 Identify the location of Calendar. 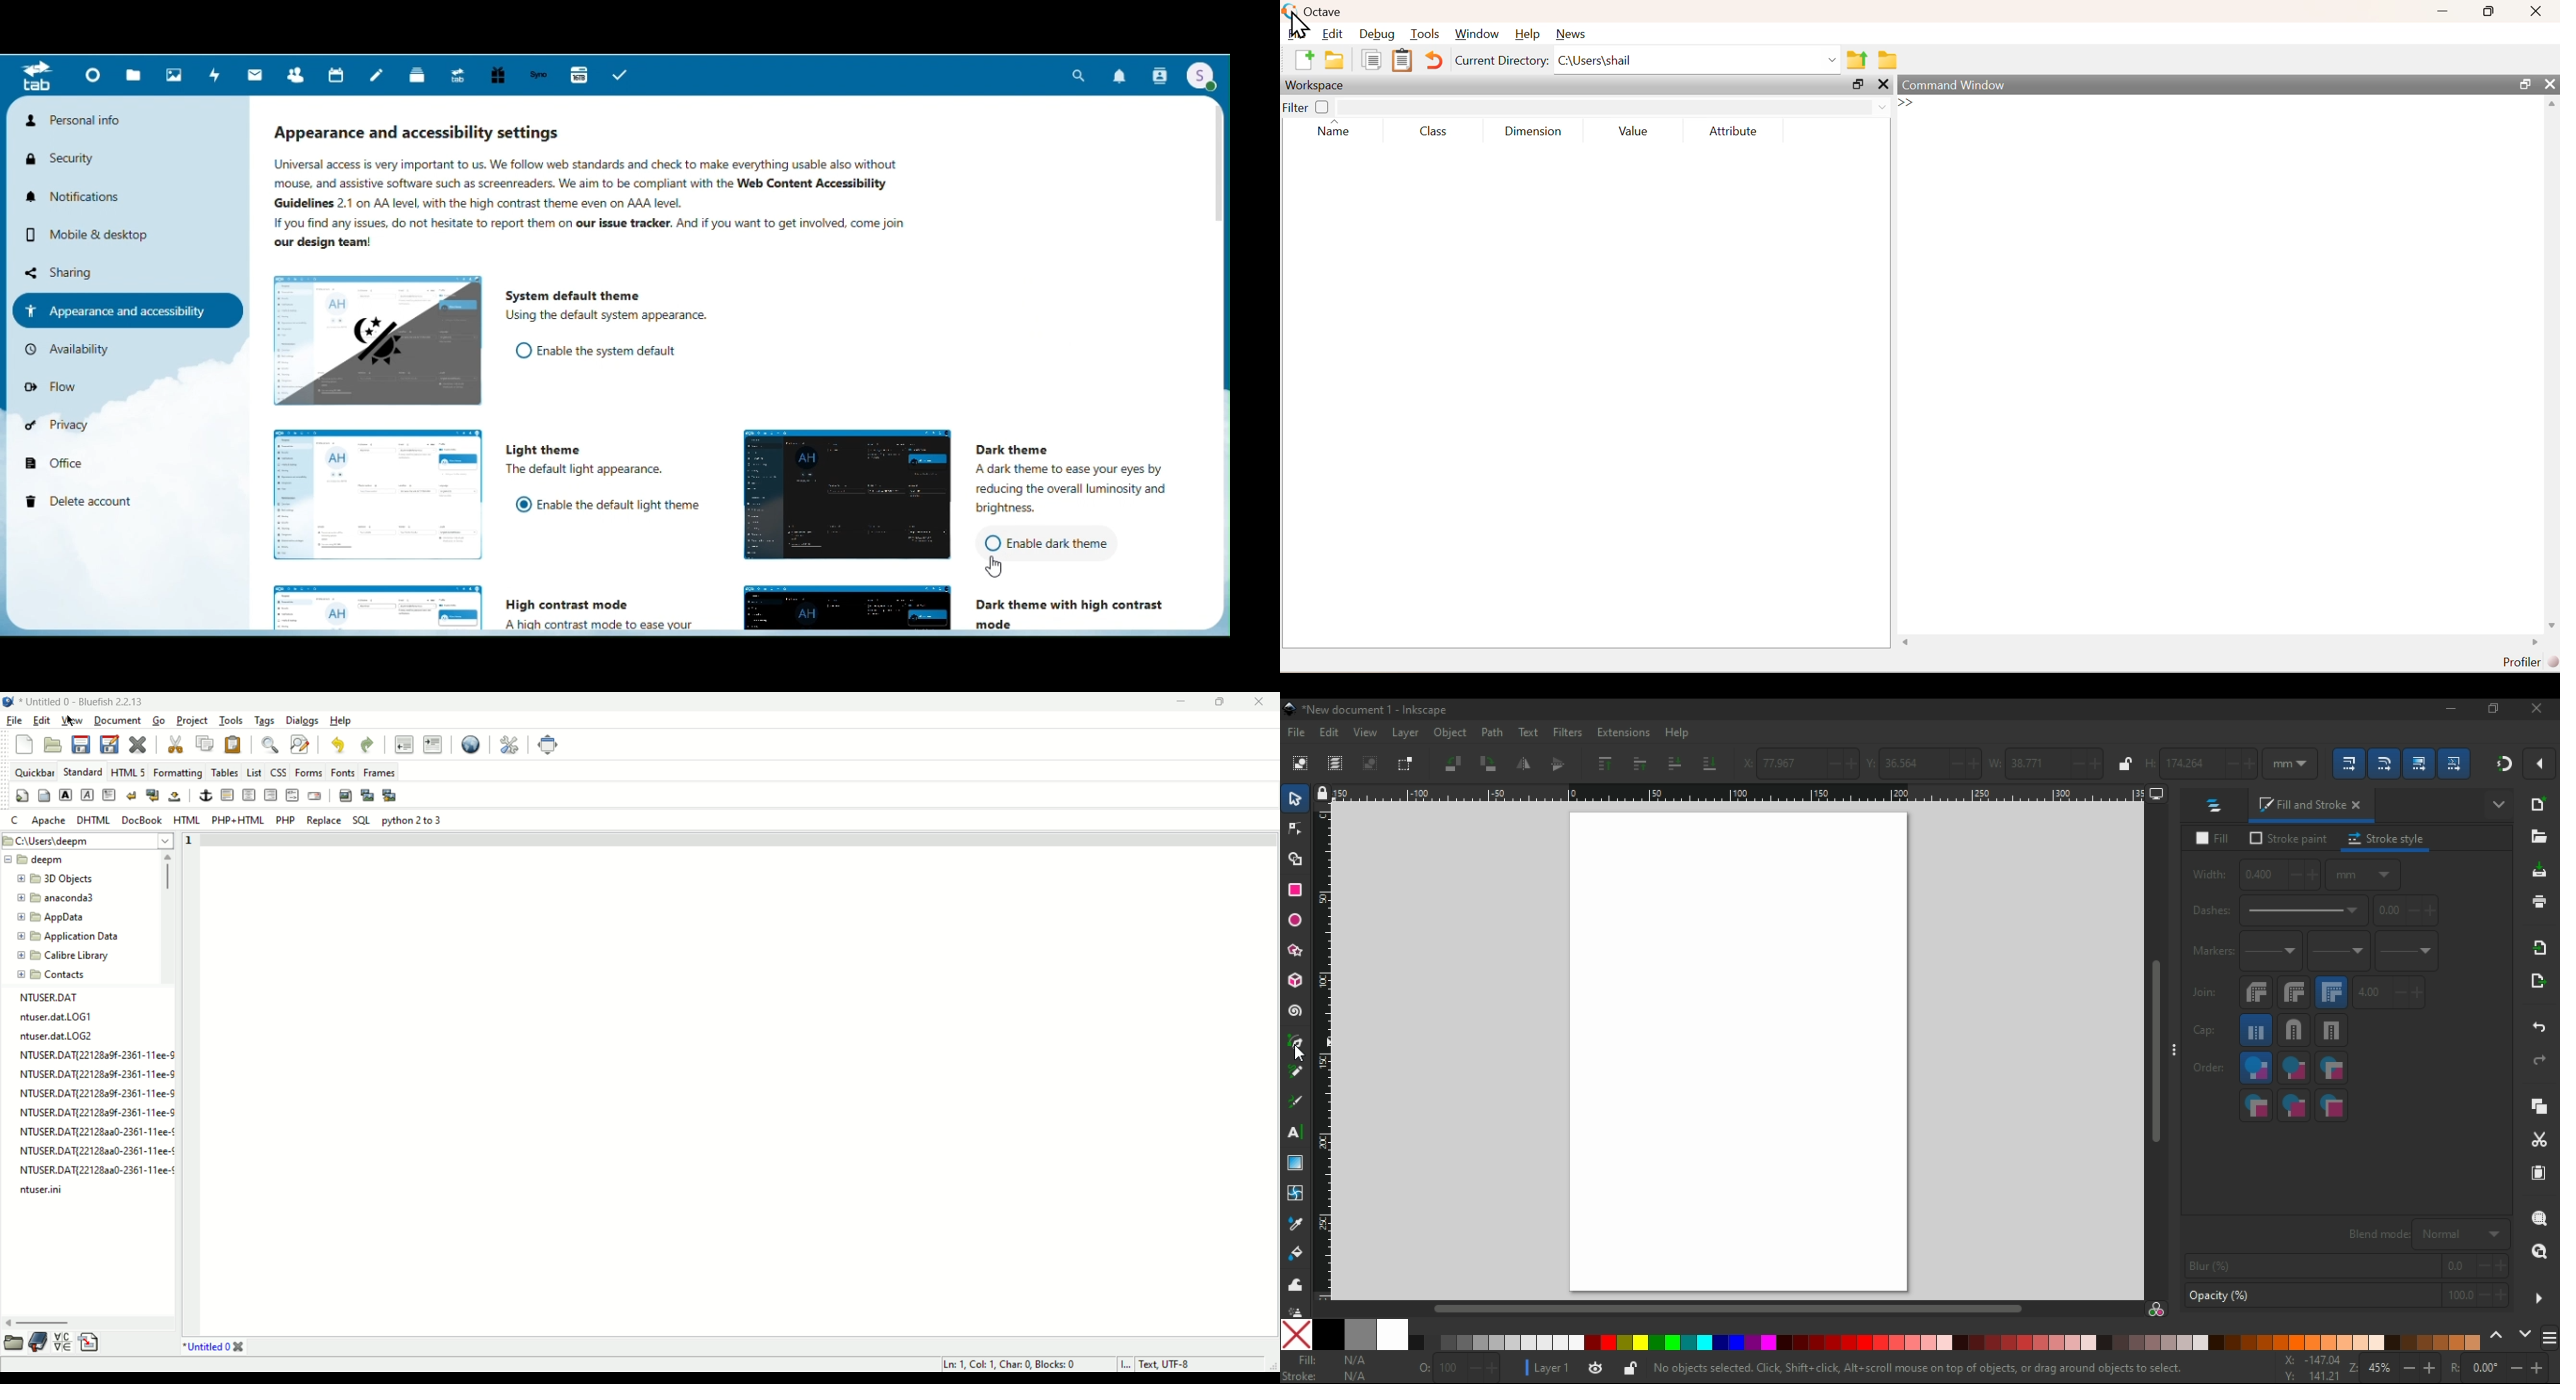
(335, 75).